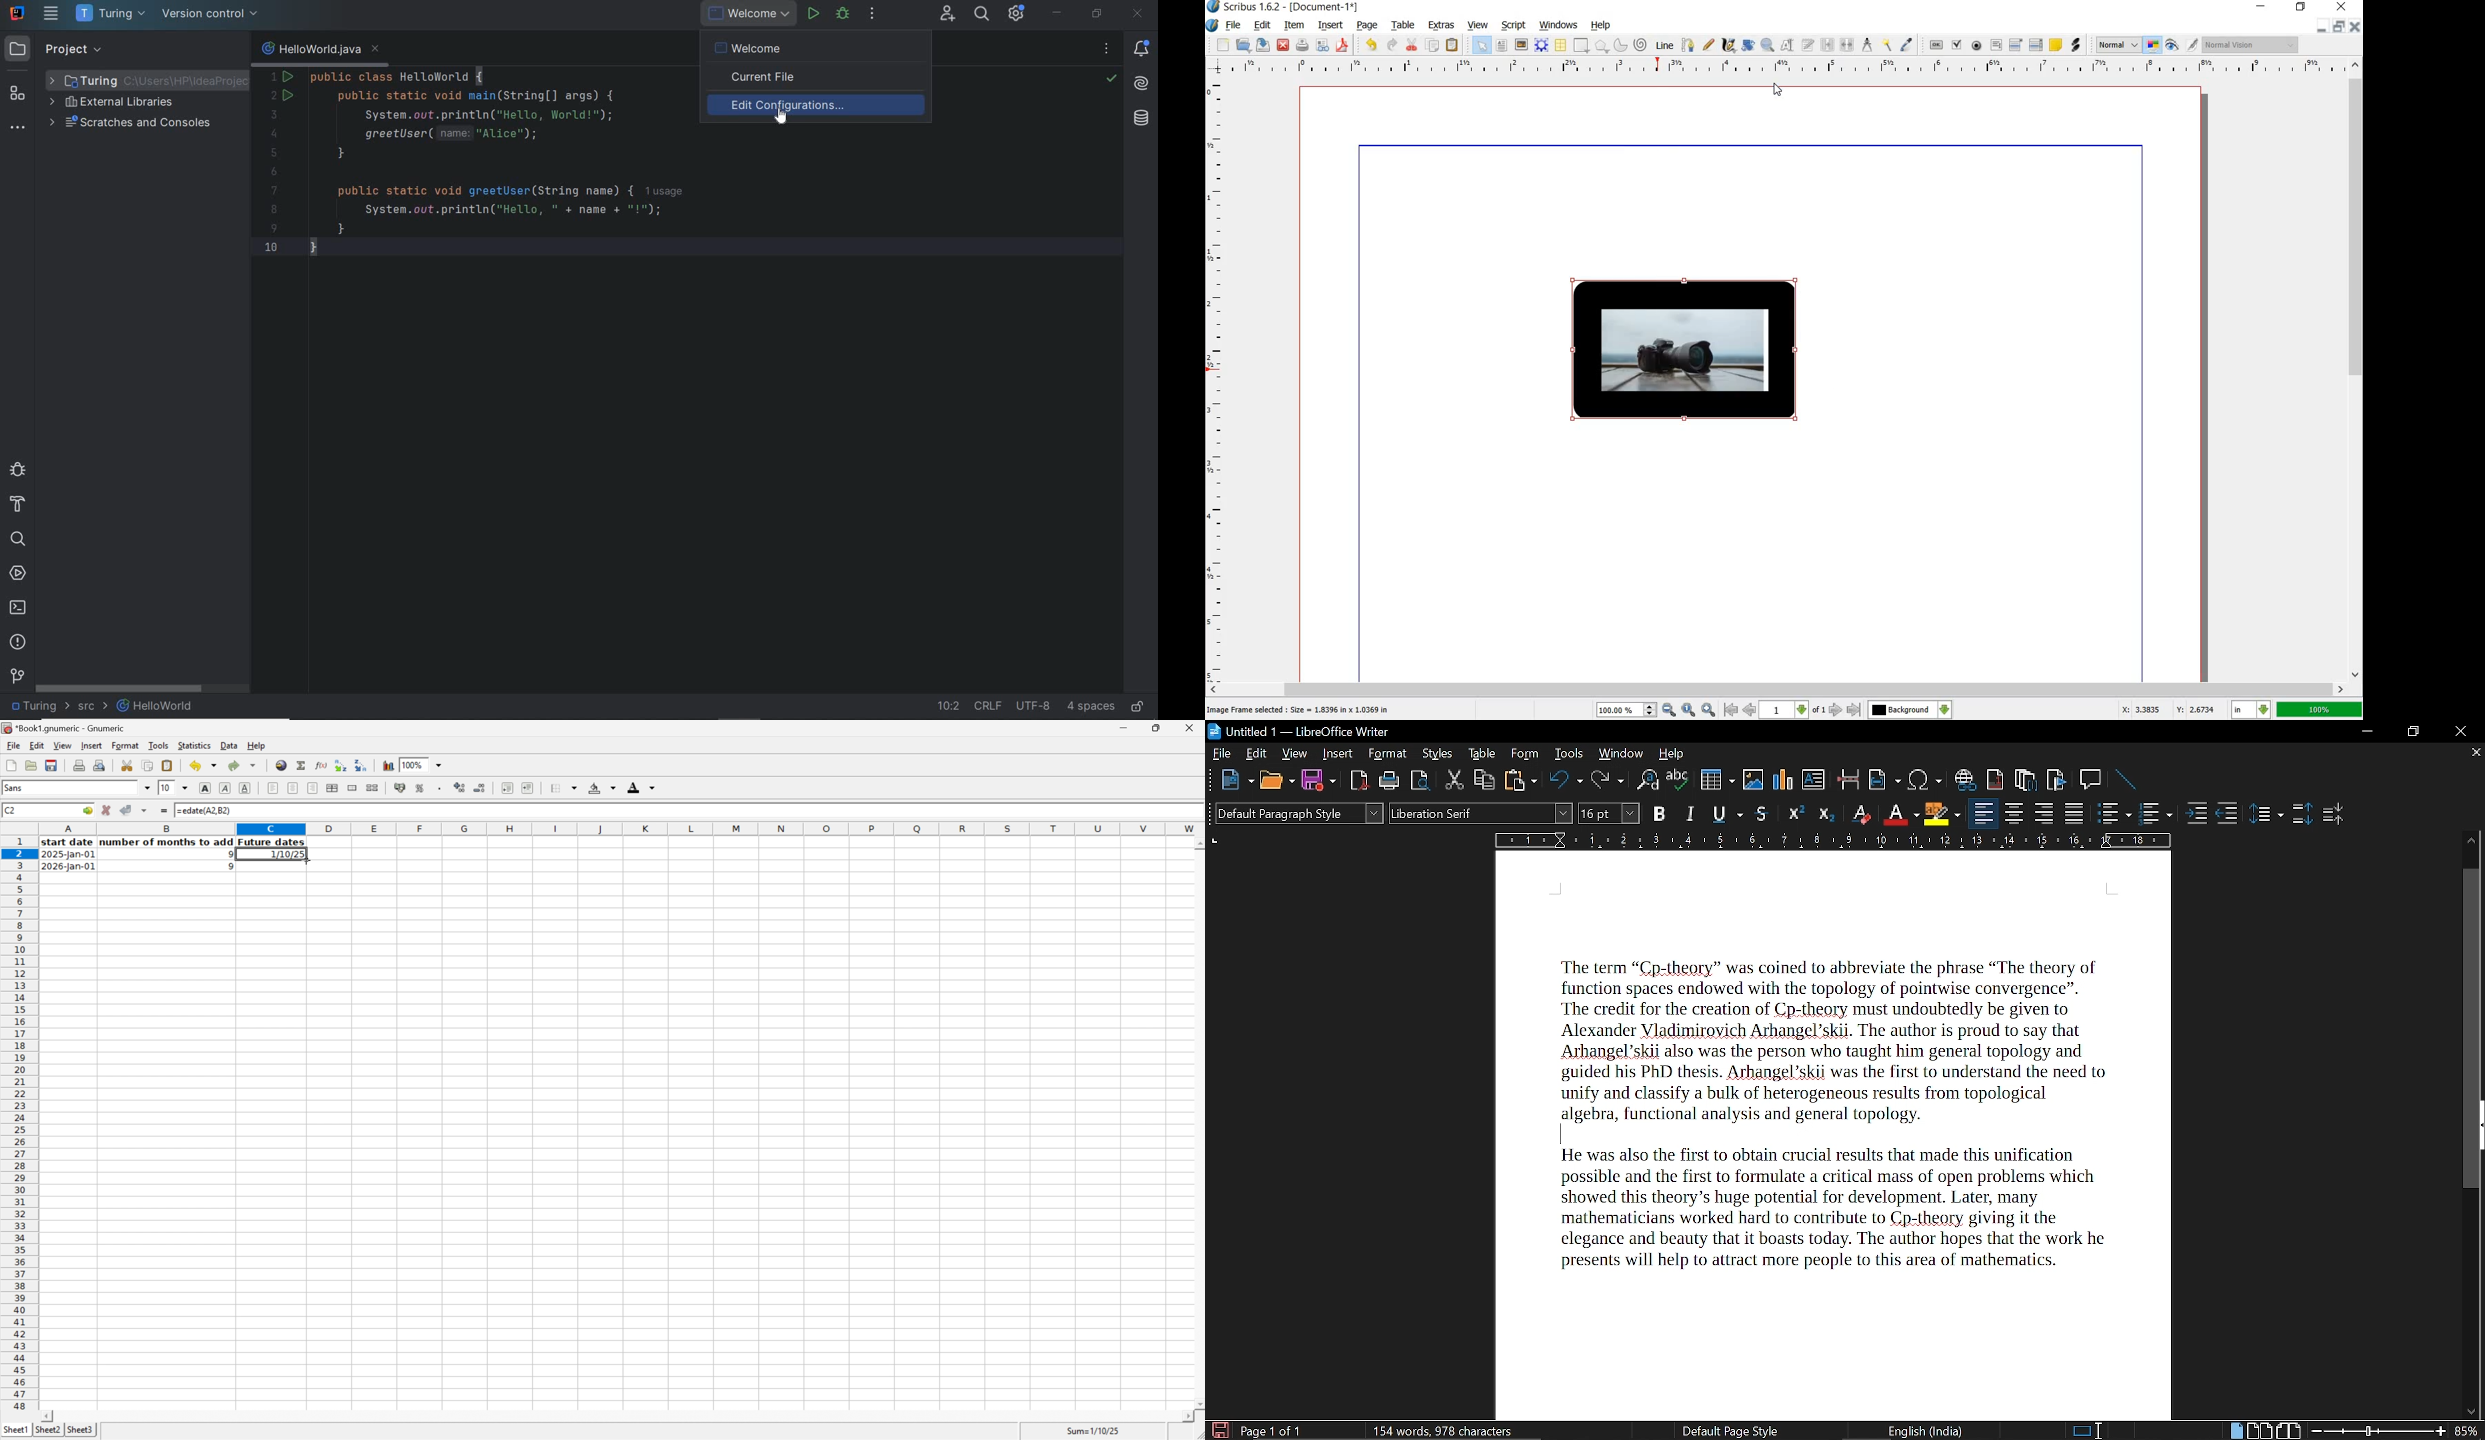 The image size is (2492, 1456). Describe the element at coordinates (1984, 815) in the screenshot. I see `allign left` at that location.